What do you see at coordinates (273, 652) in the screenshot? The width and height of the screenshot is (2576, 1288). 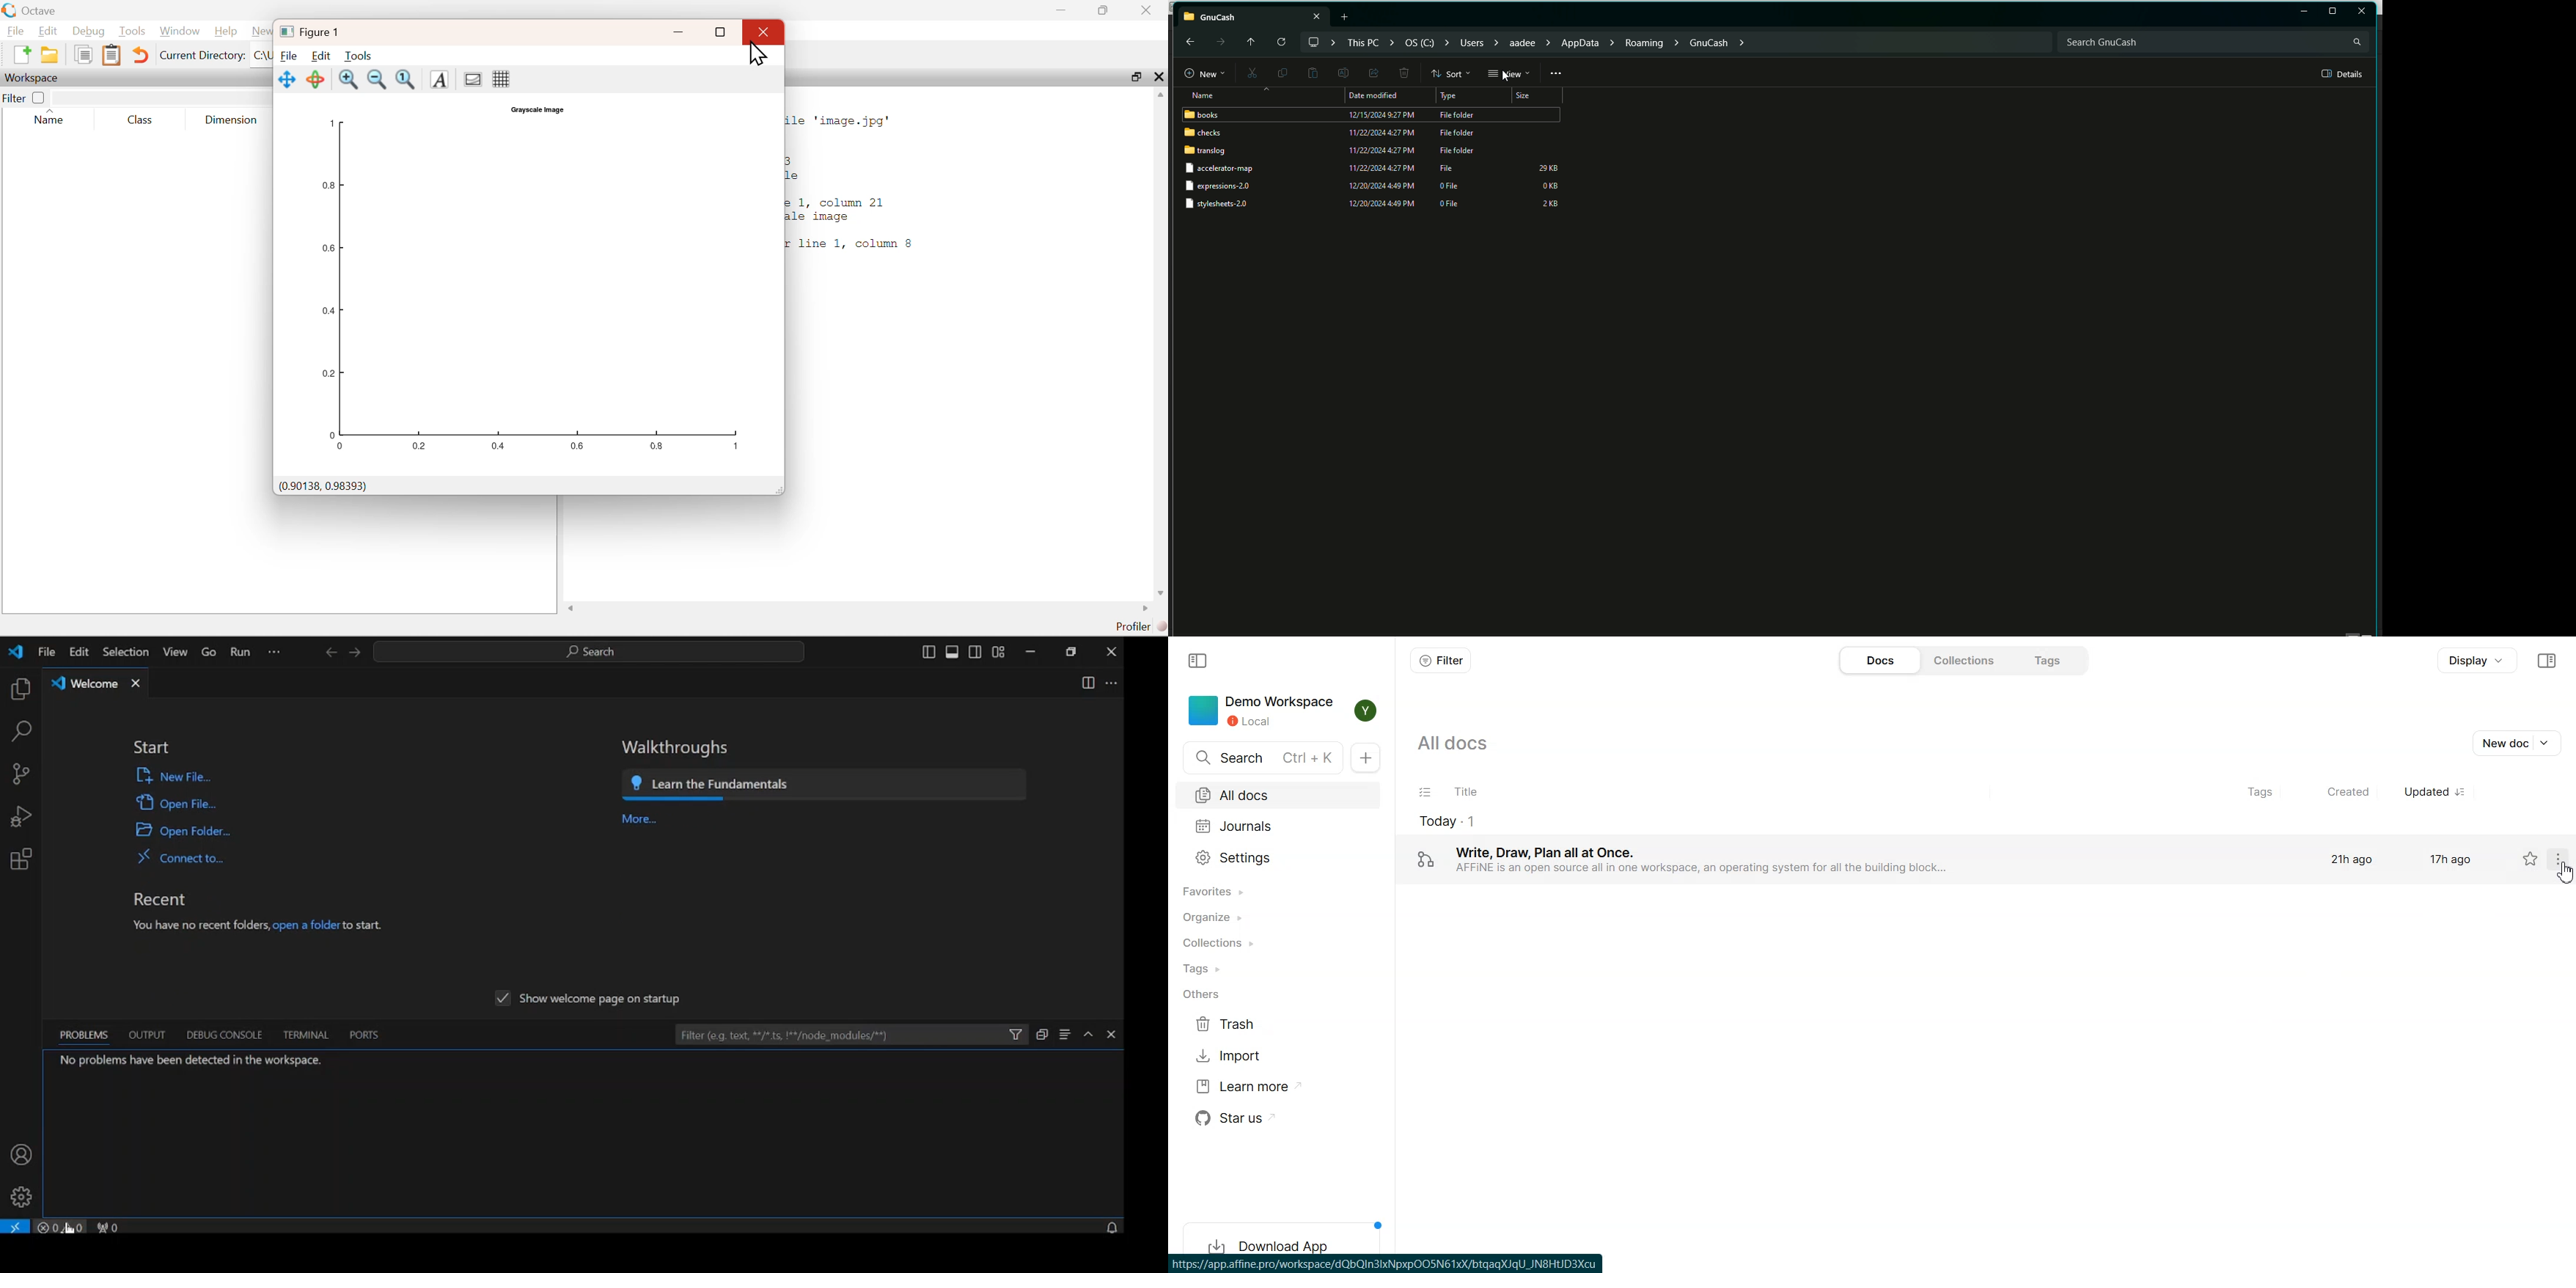 I see `more options` at bounding box center [273, 652].